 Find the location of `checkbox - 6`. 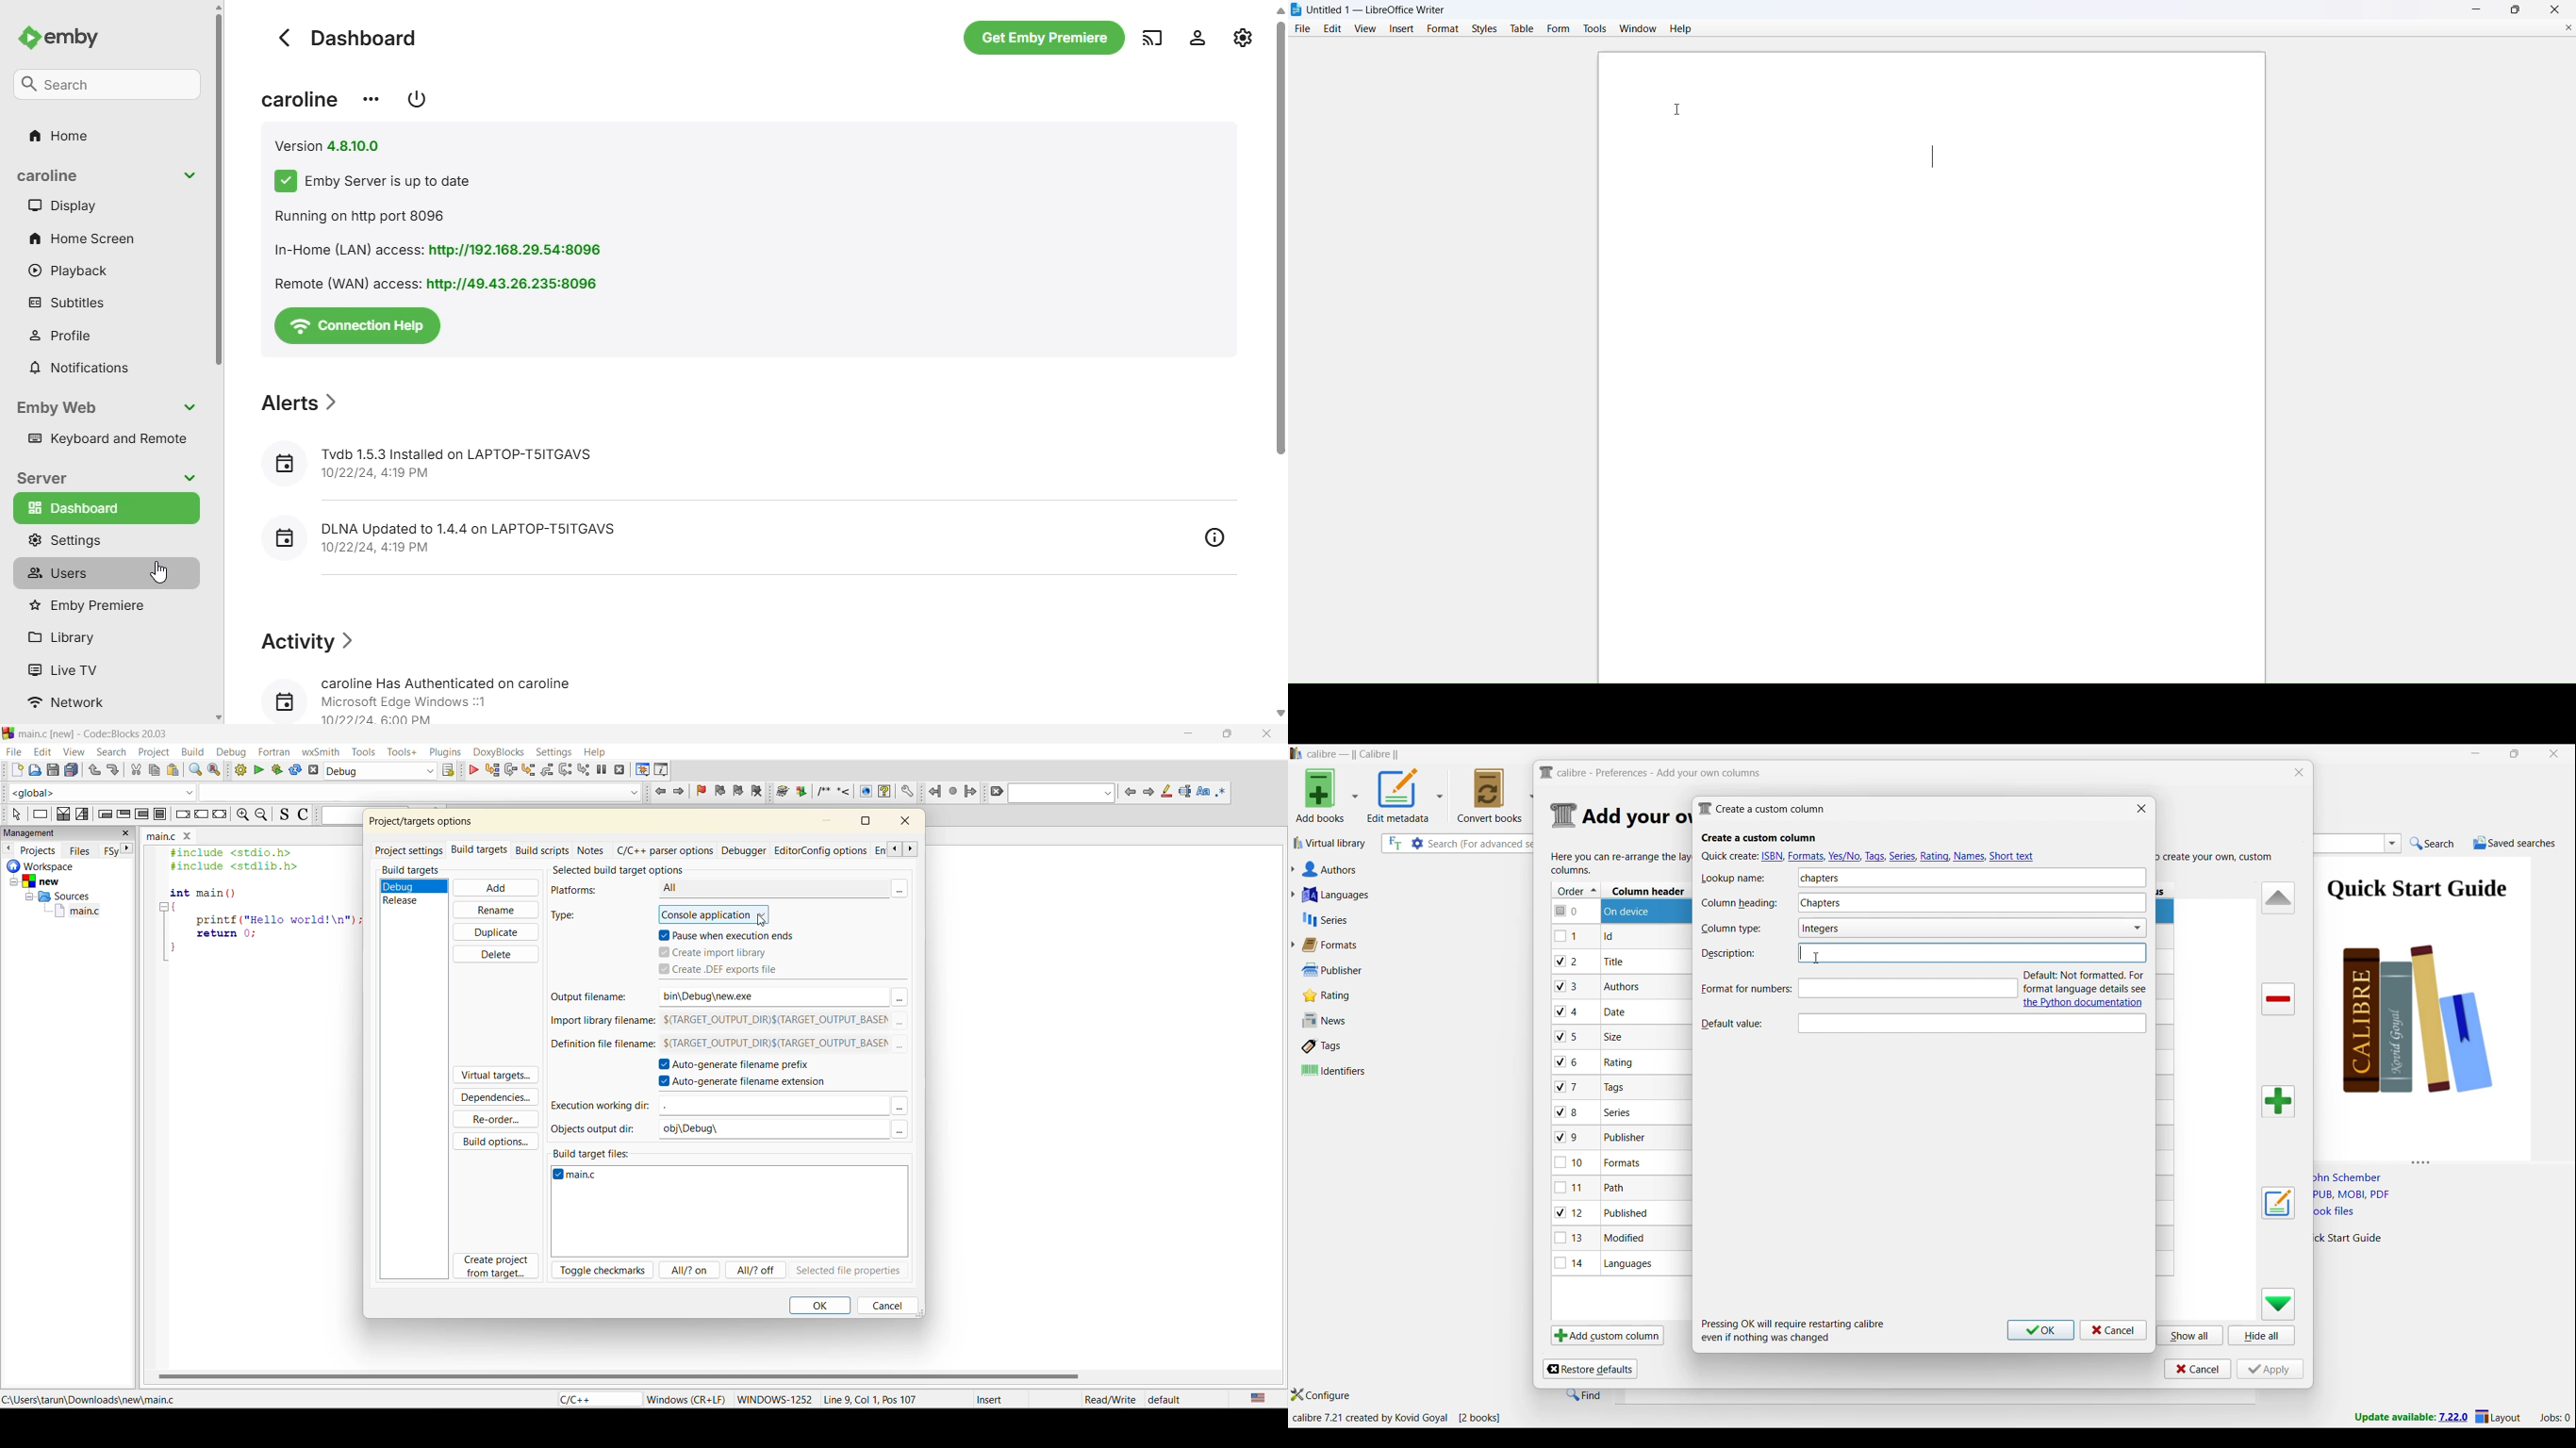

checkbox - 6 is located at coordinates (1569, 1063).